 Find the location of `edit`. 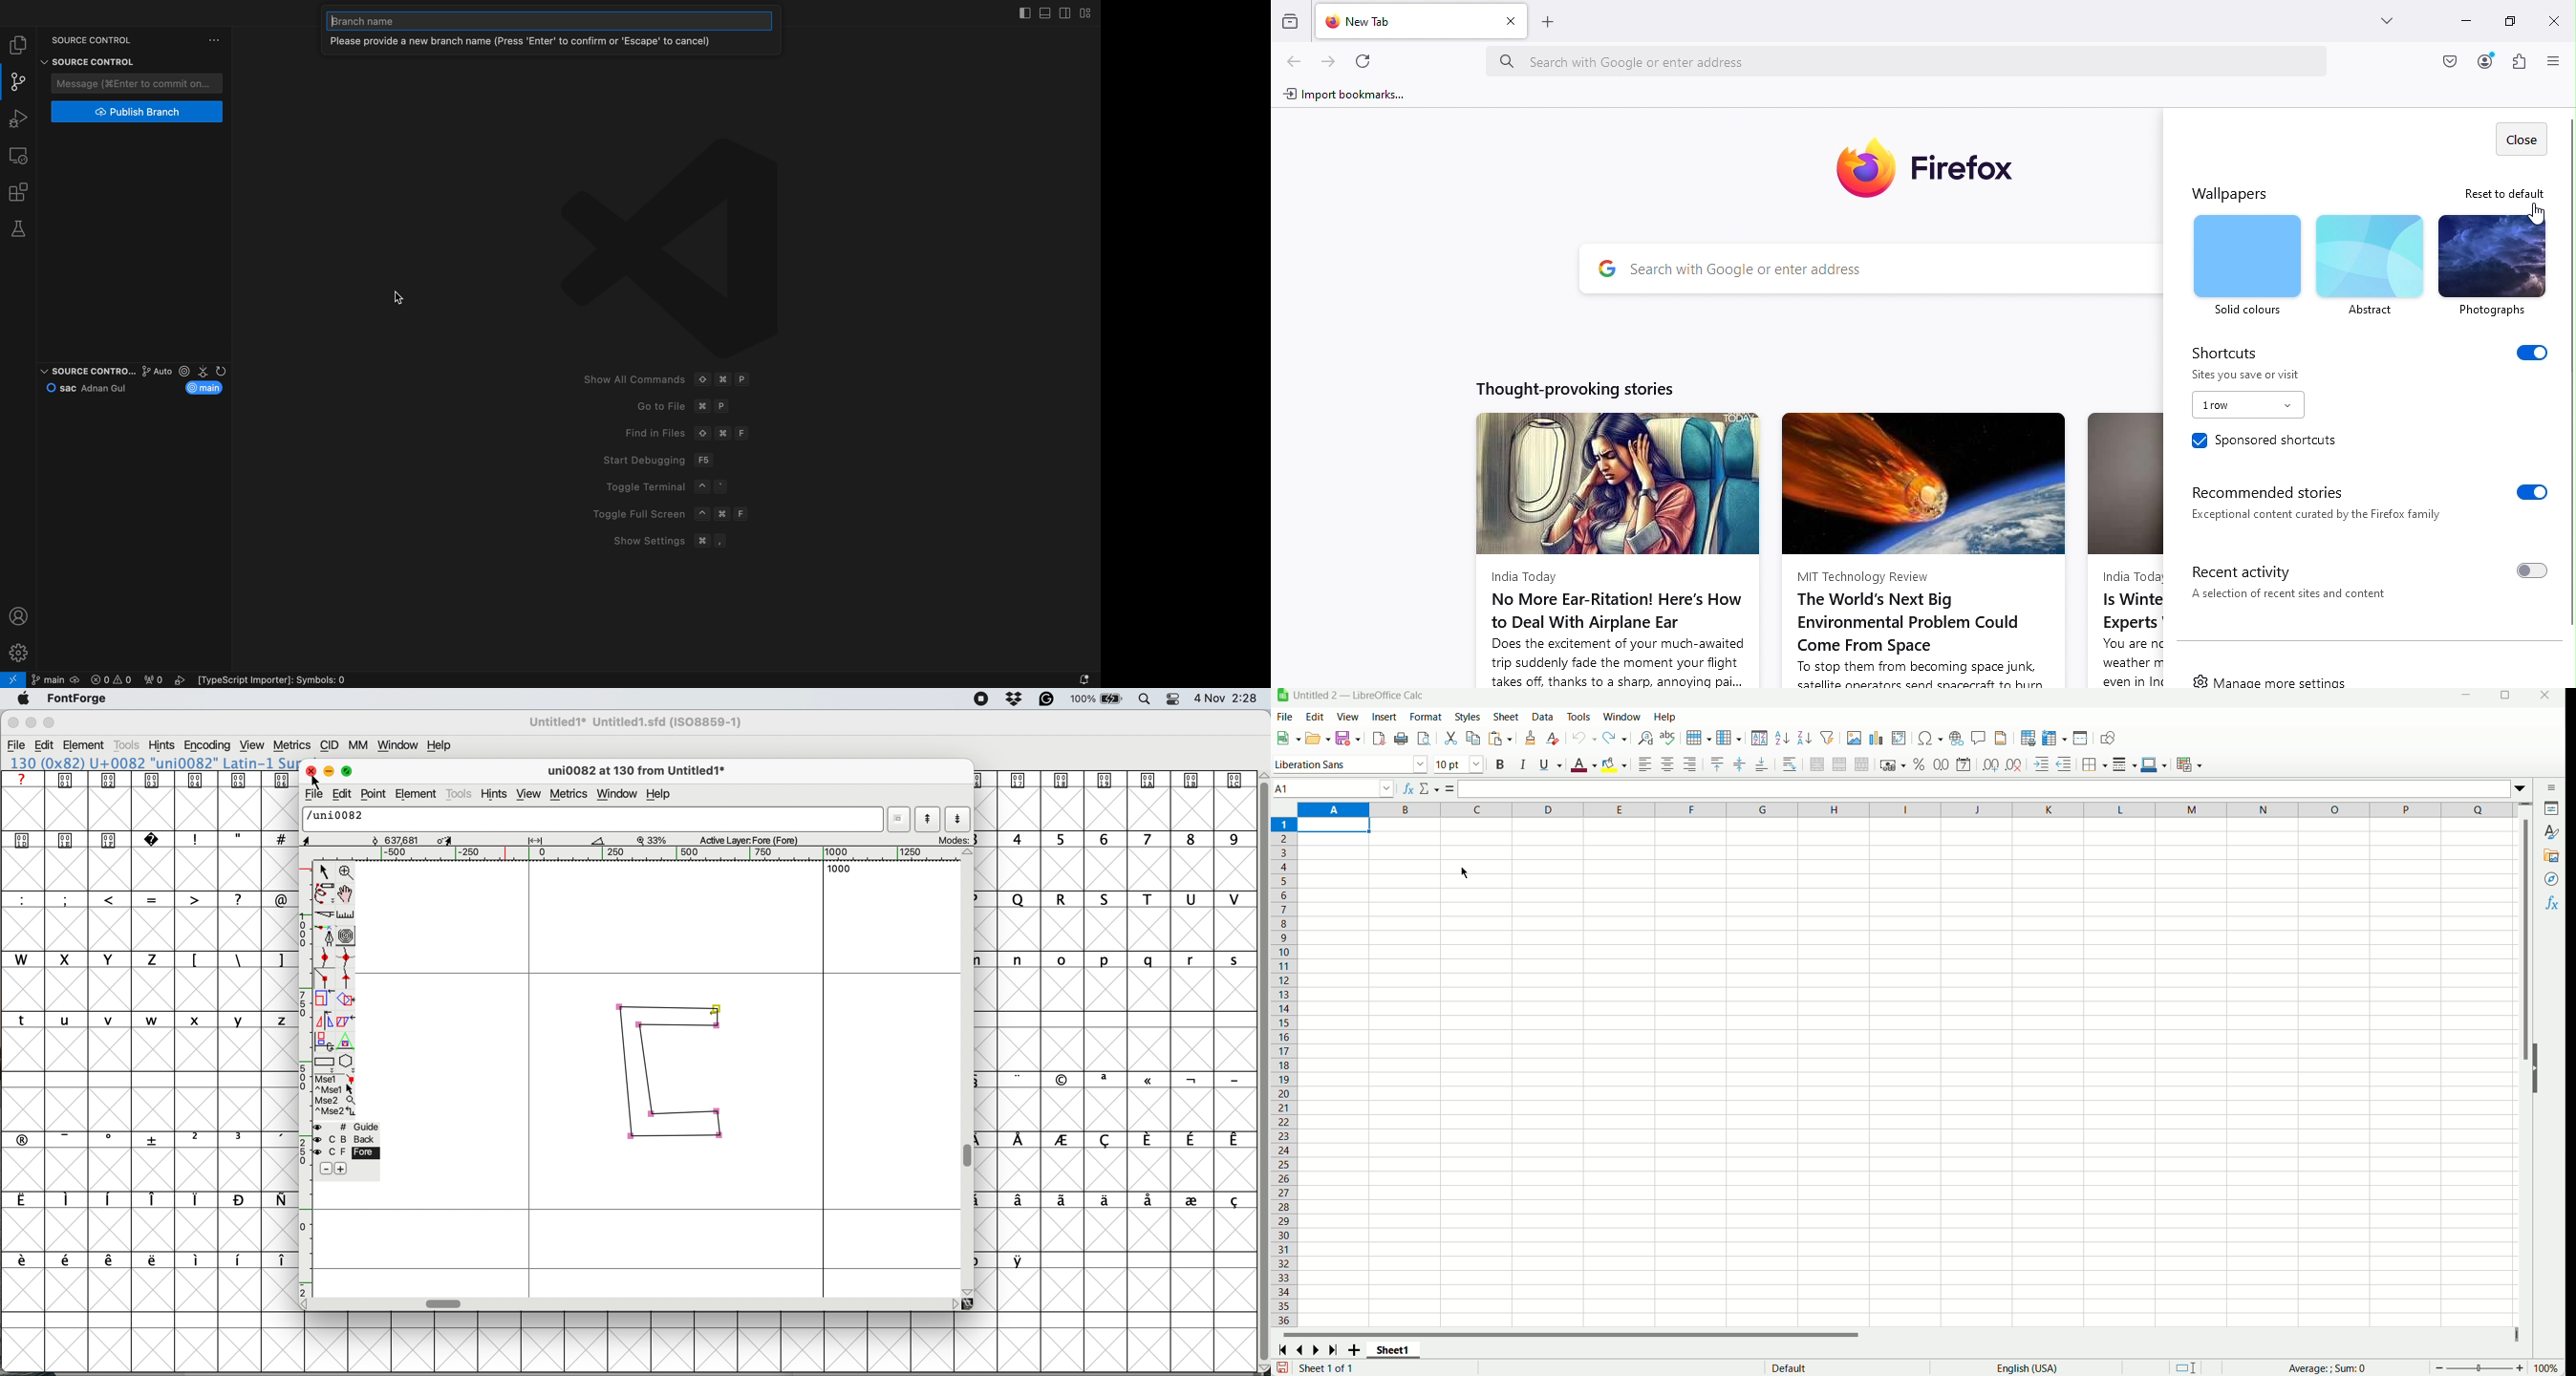

edit is located at coordinates (340, 794).